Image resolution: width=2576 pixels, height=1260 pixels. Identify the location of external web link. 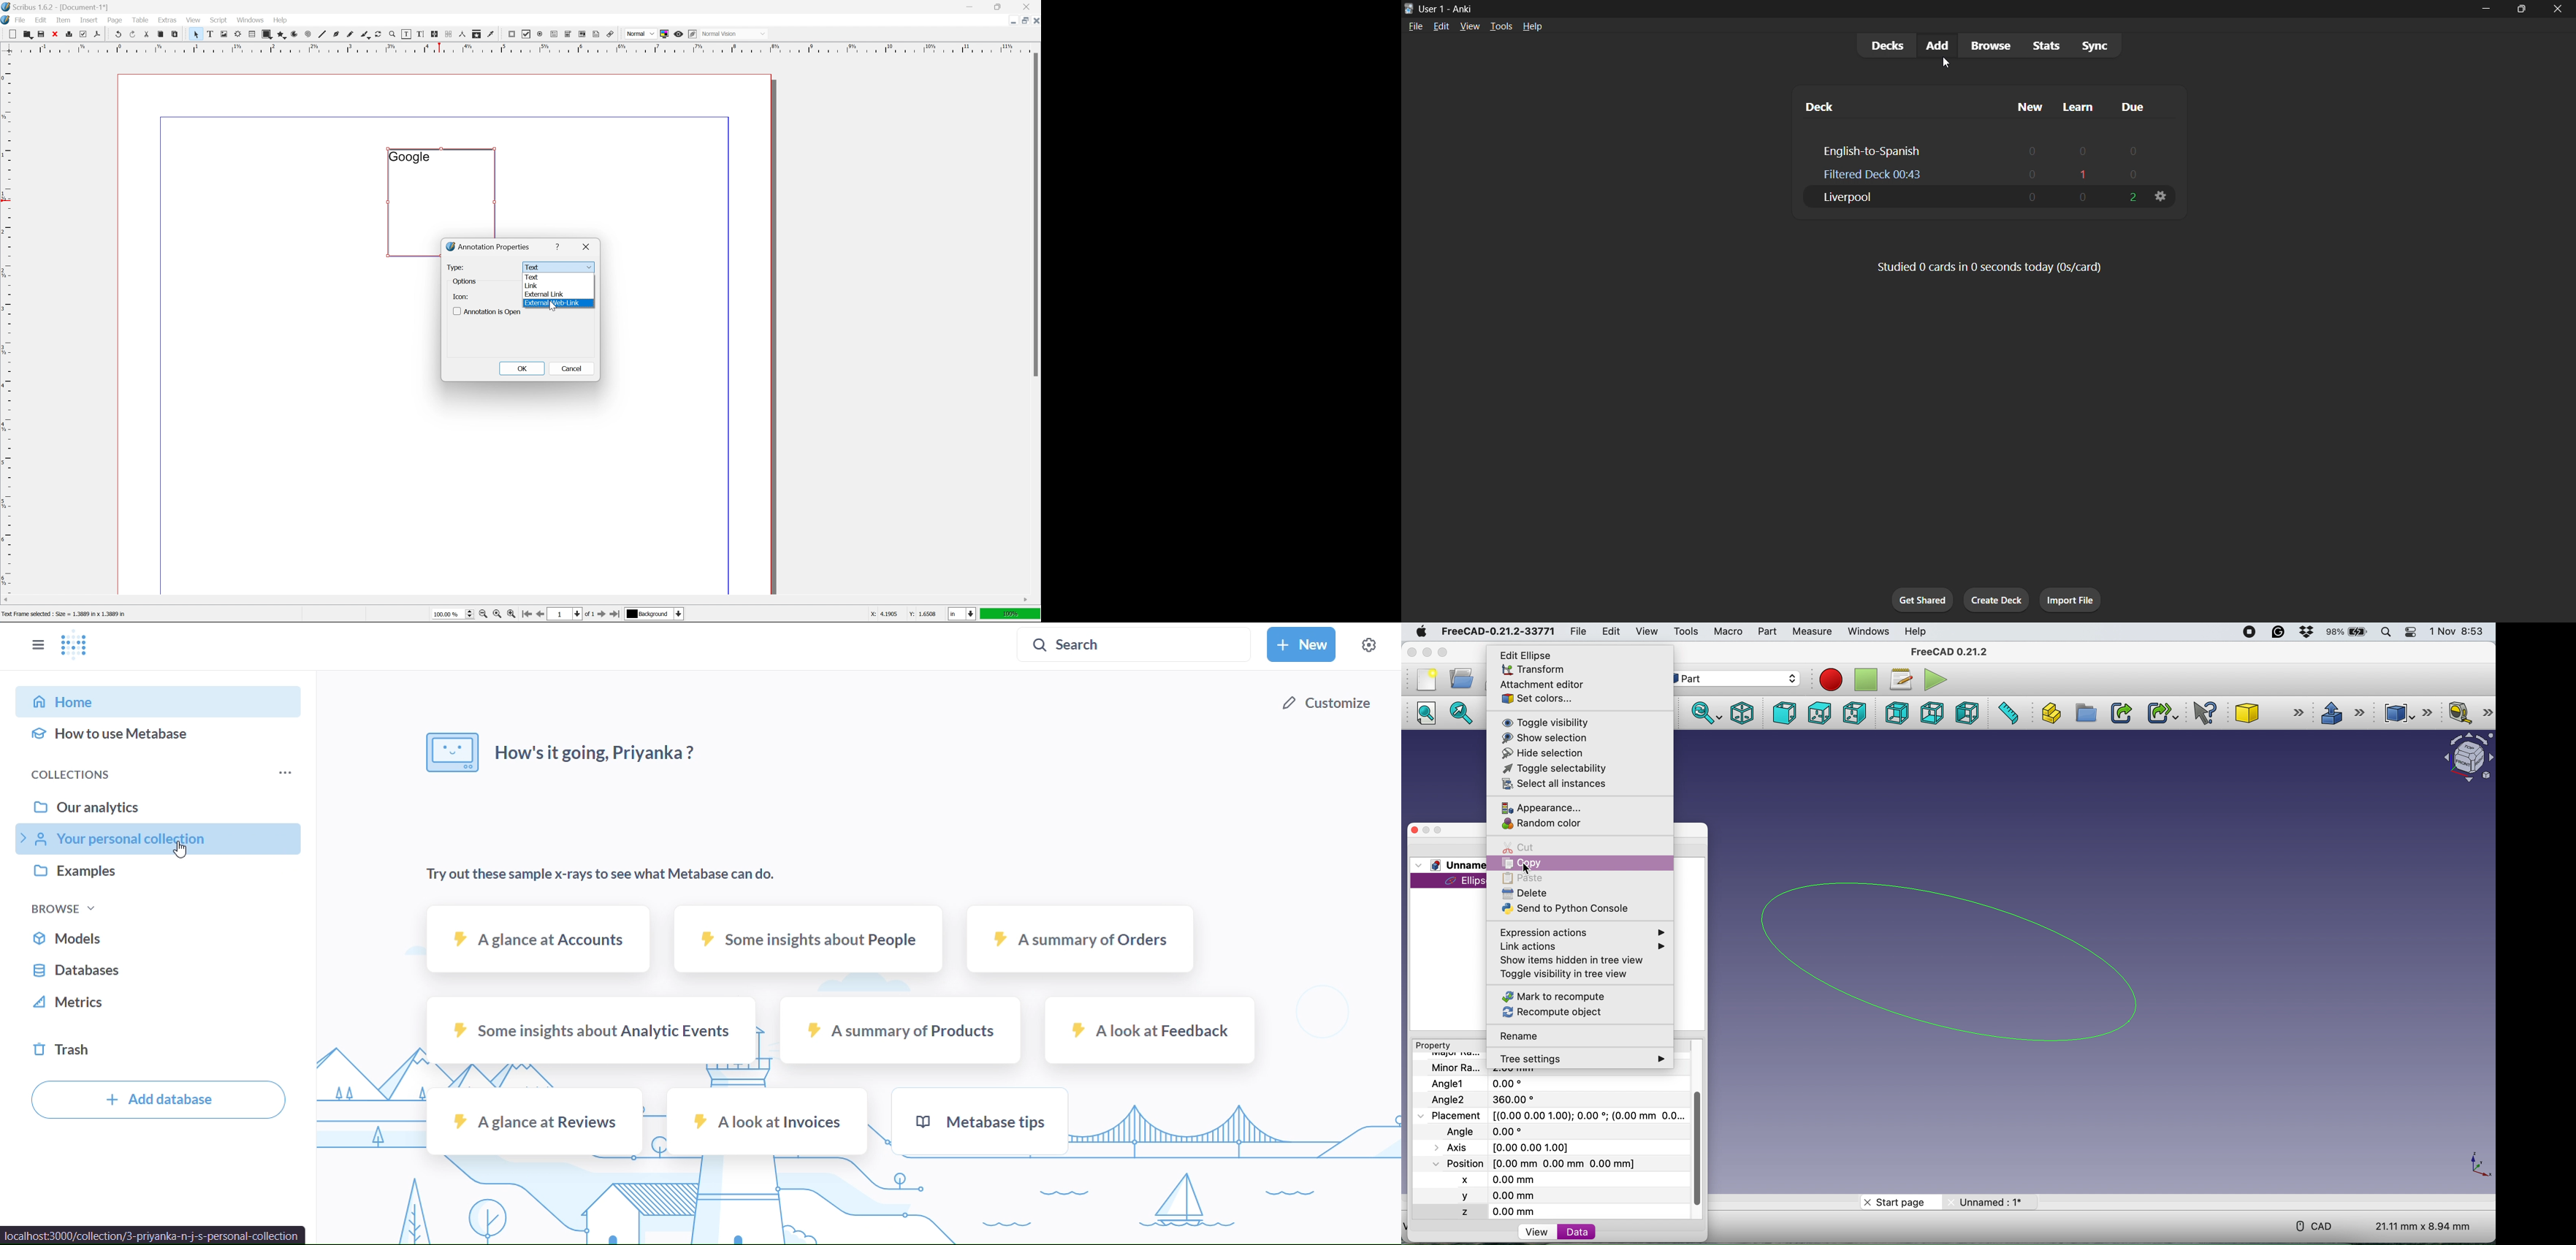
(554, 304).